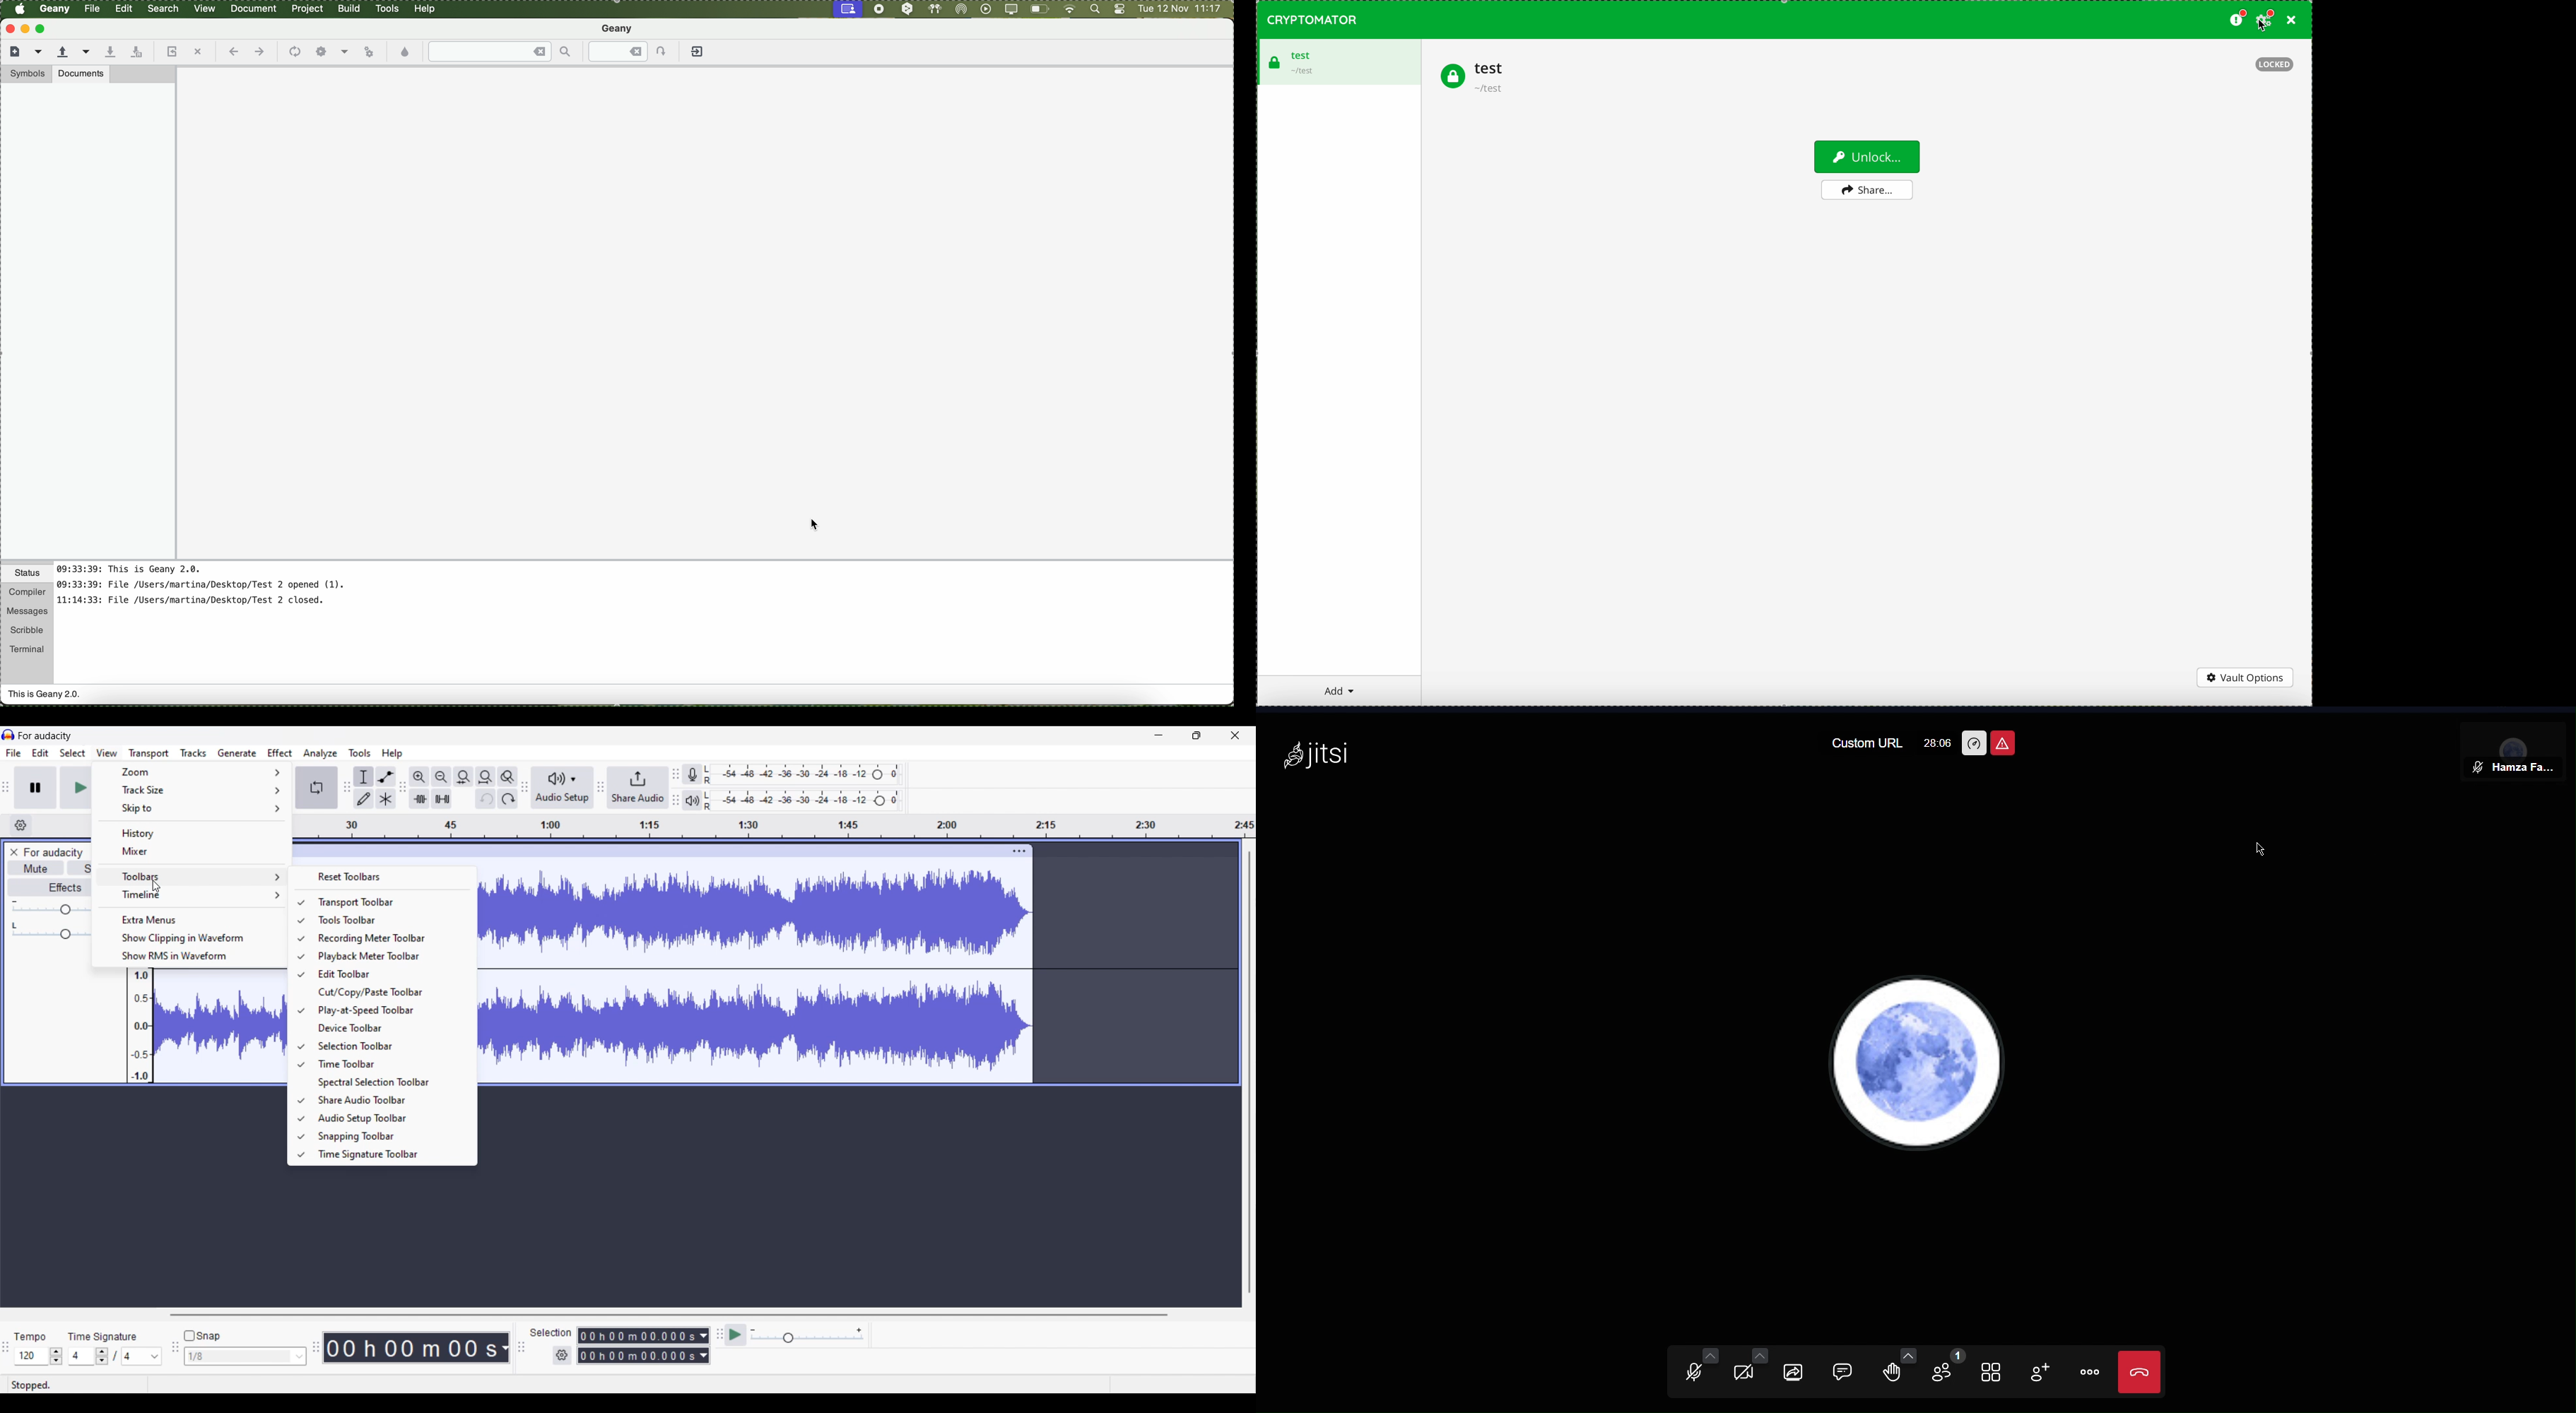 The width and height of the screenshot is (2576, 1428). Describe the element at coordinates (213, 589) in the screenshot. I see `notes` at that location.